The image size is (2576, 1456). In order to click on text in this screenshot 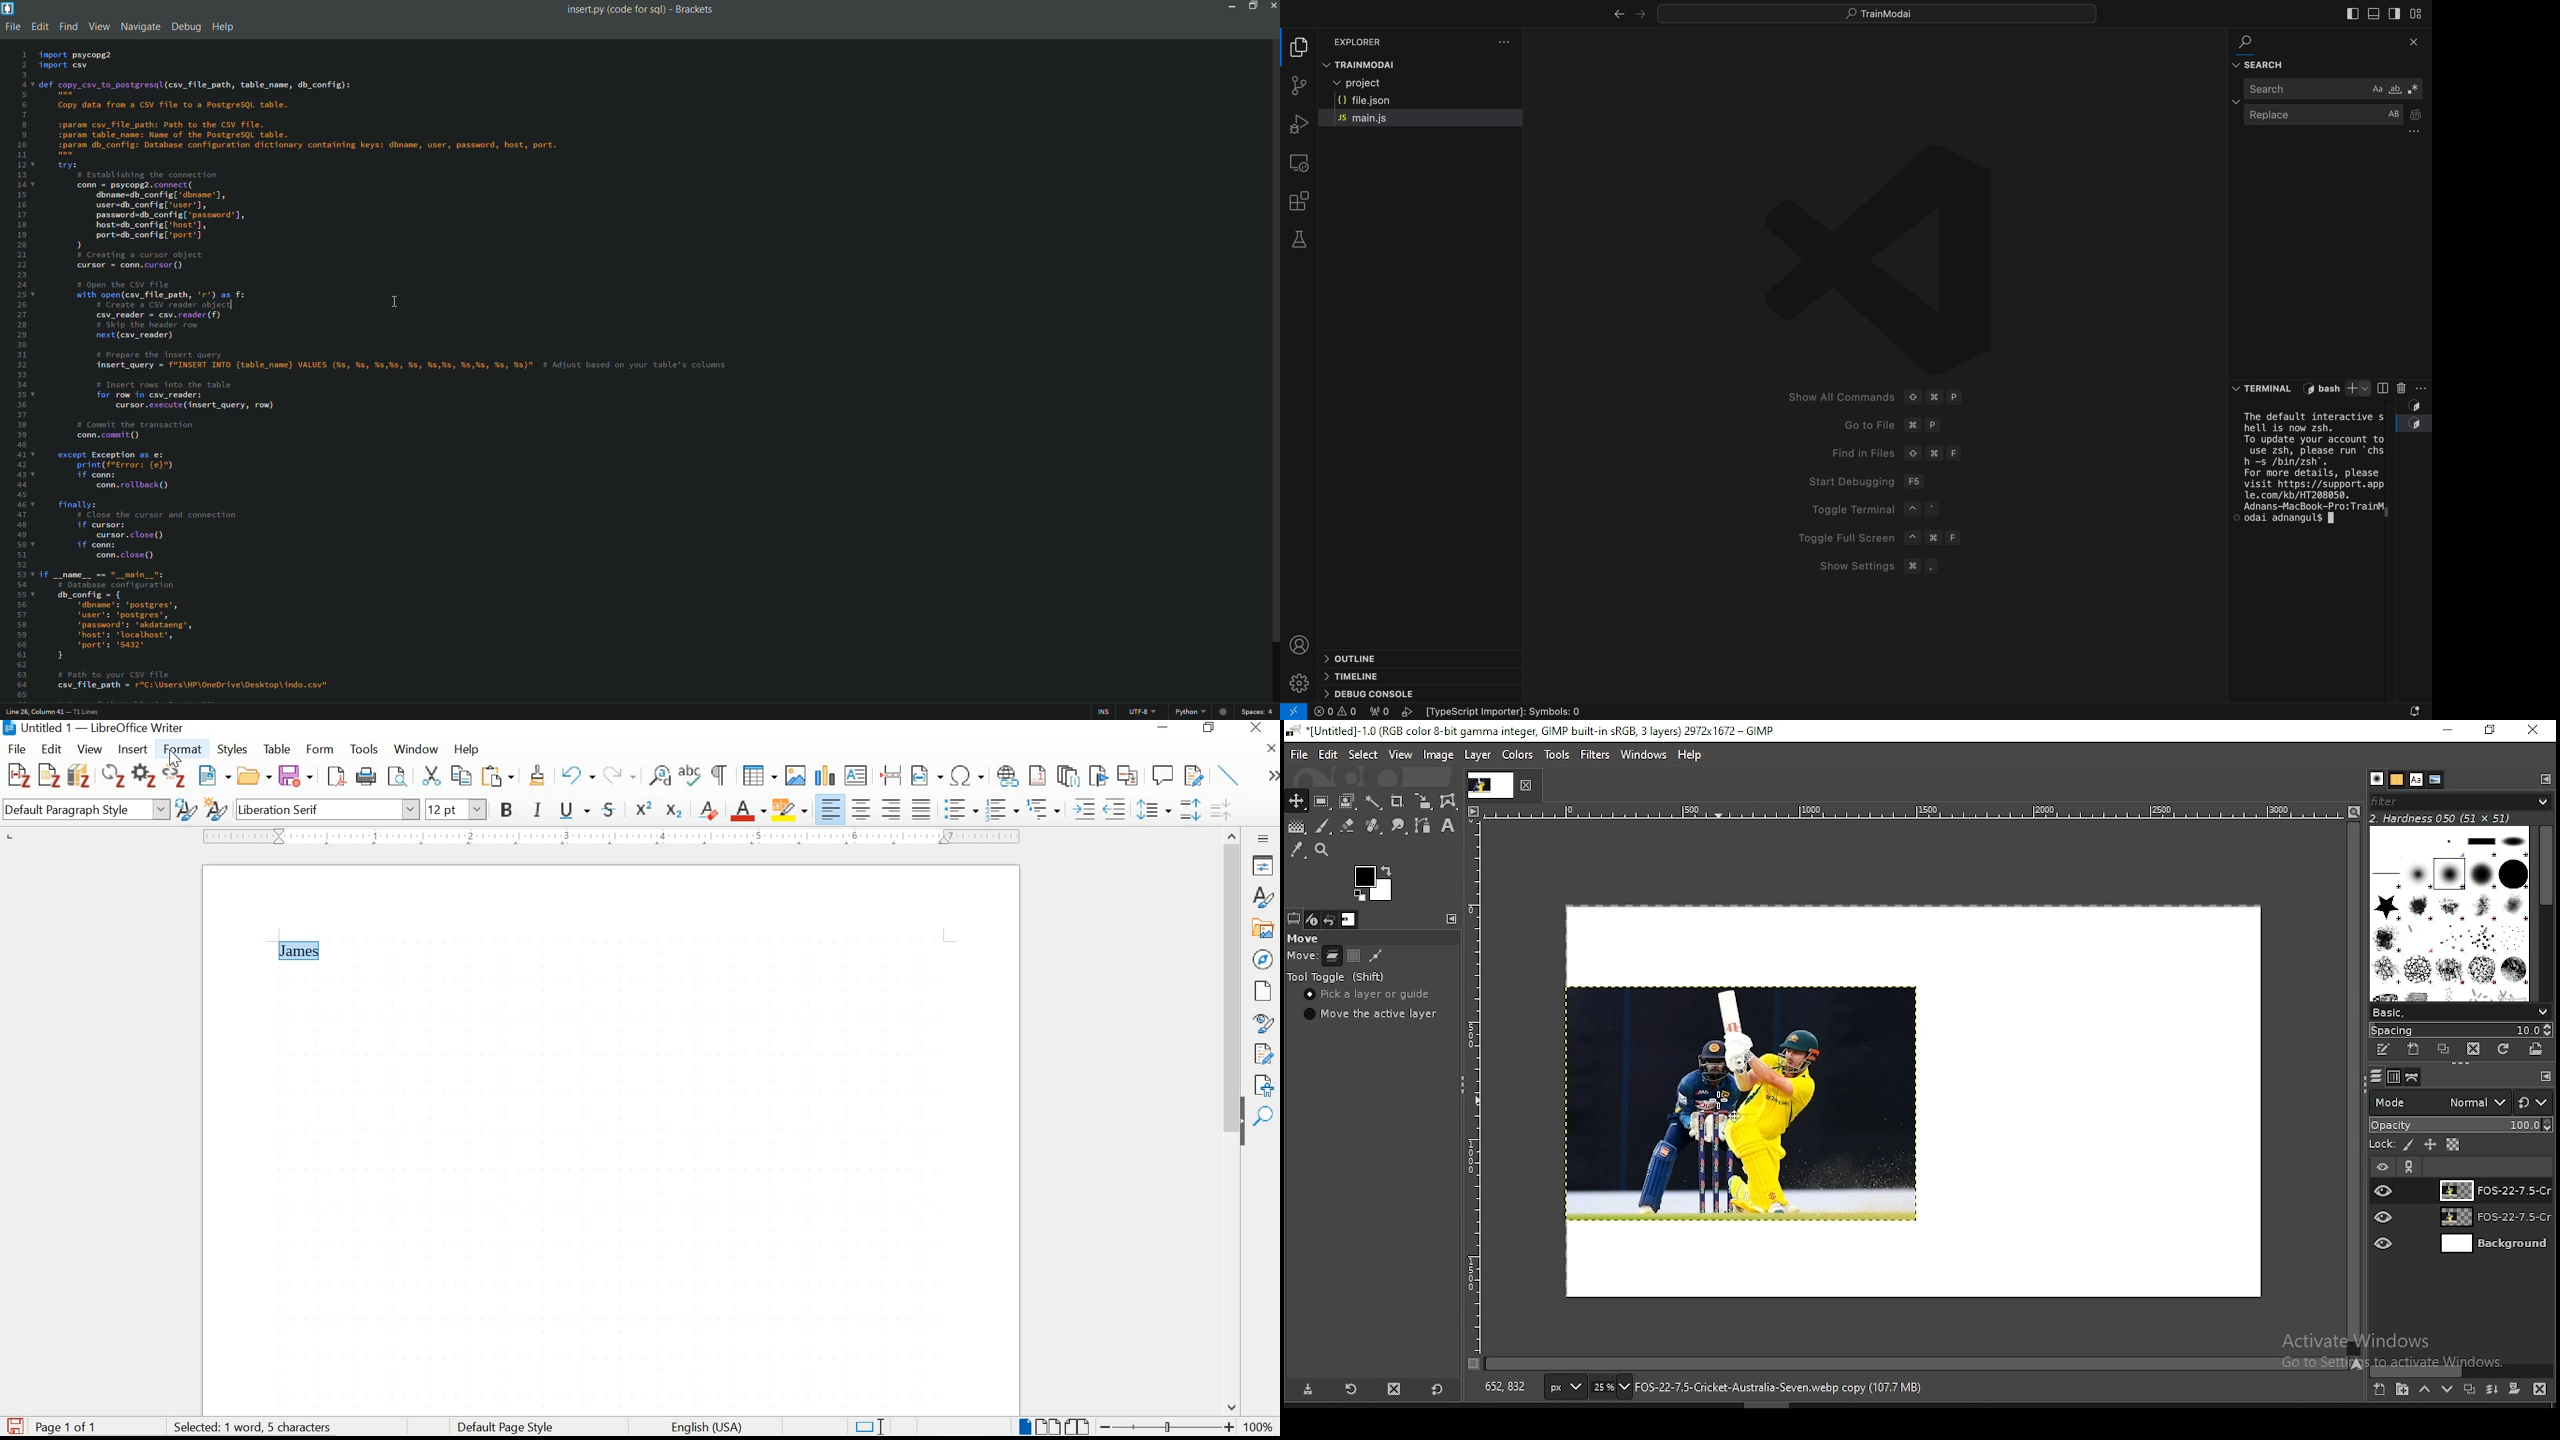, I will do `click(1778, 1388)`.